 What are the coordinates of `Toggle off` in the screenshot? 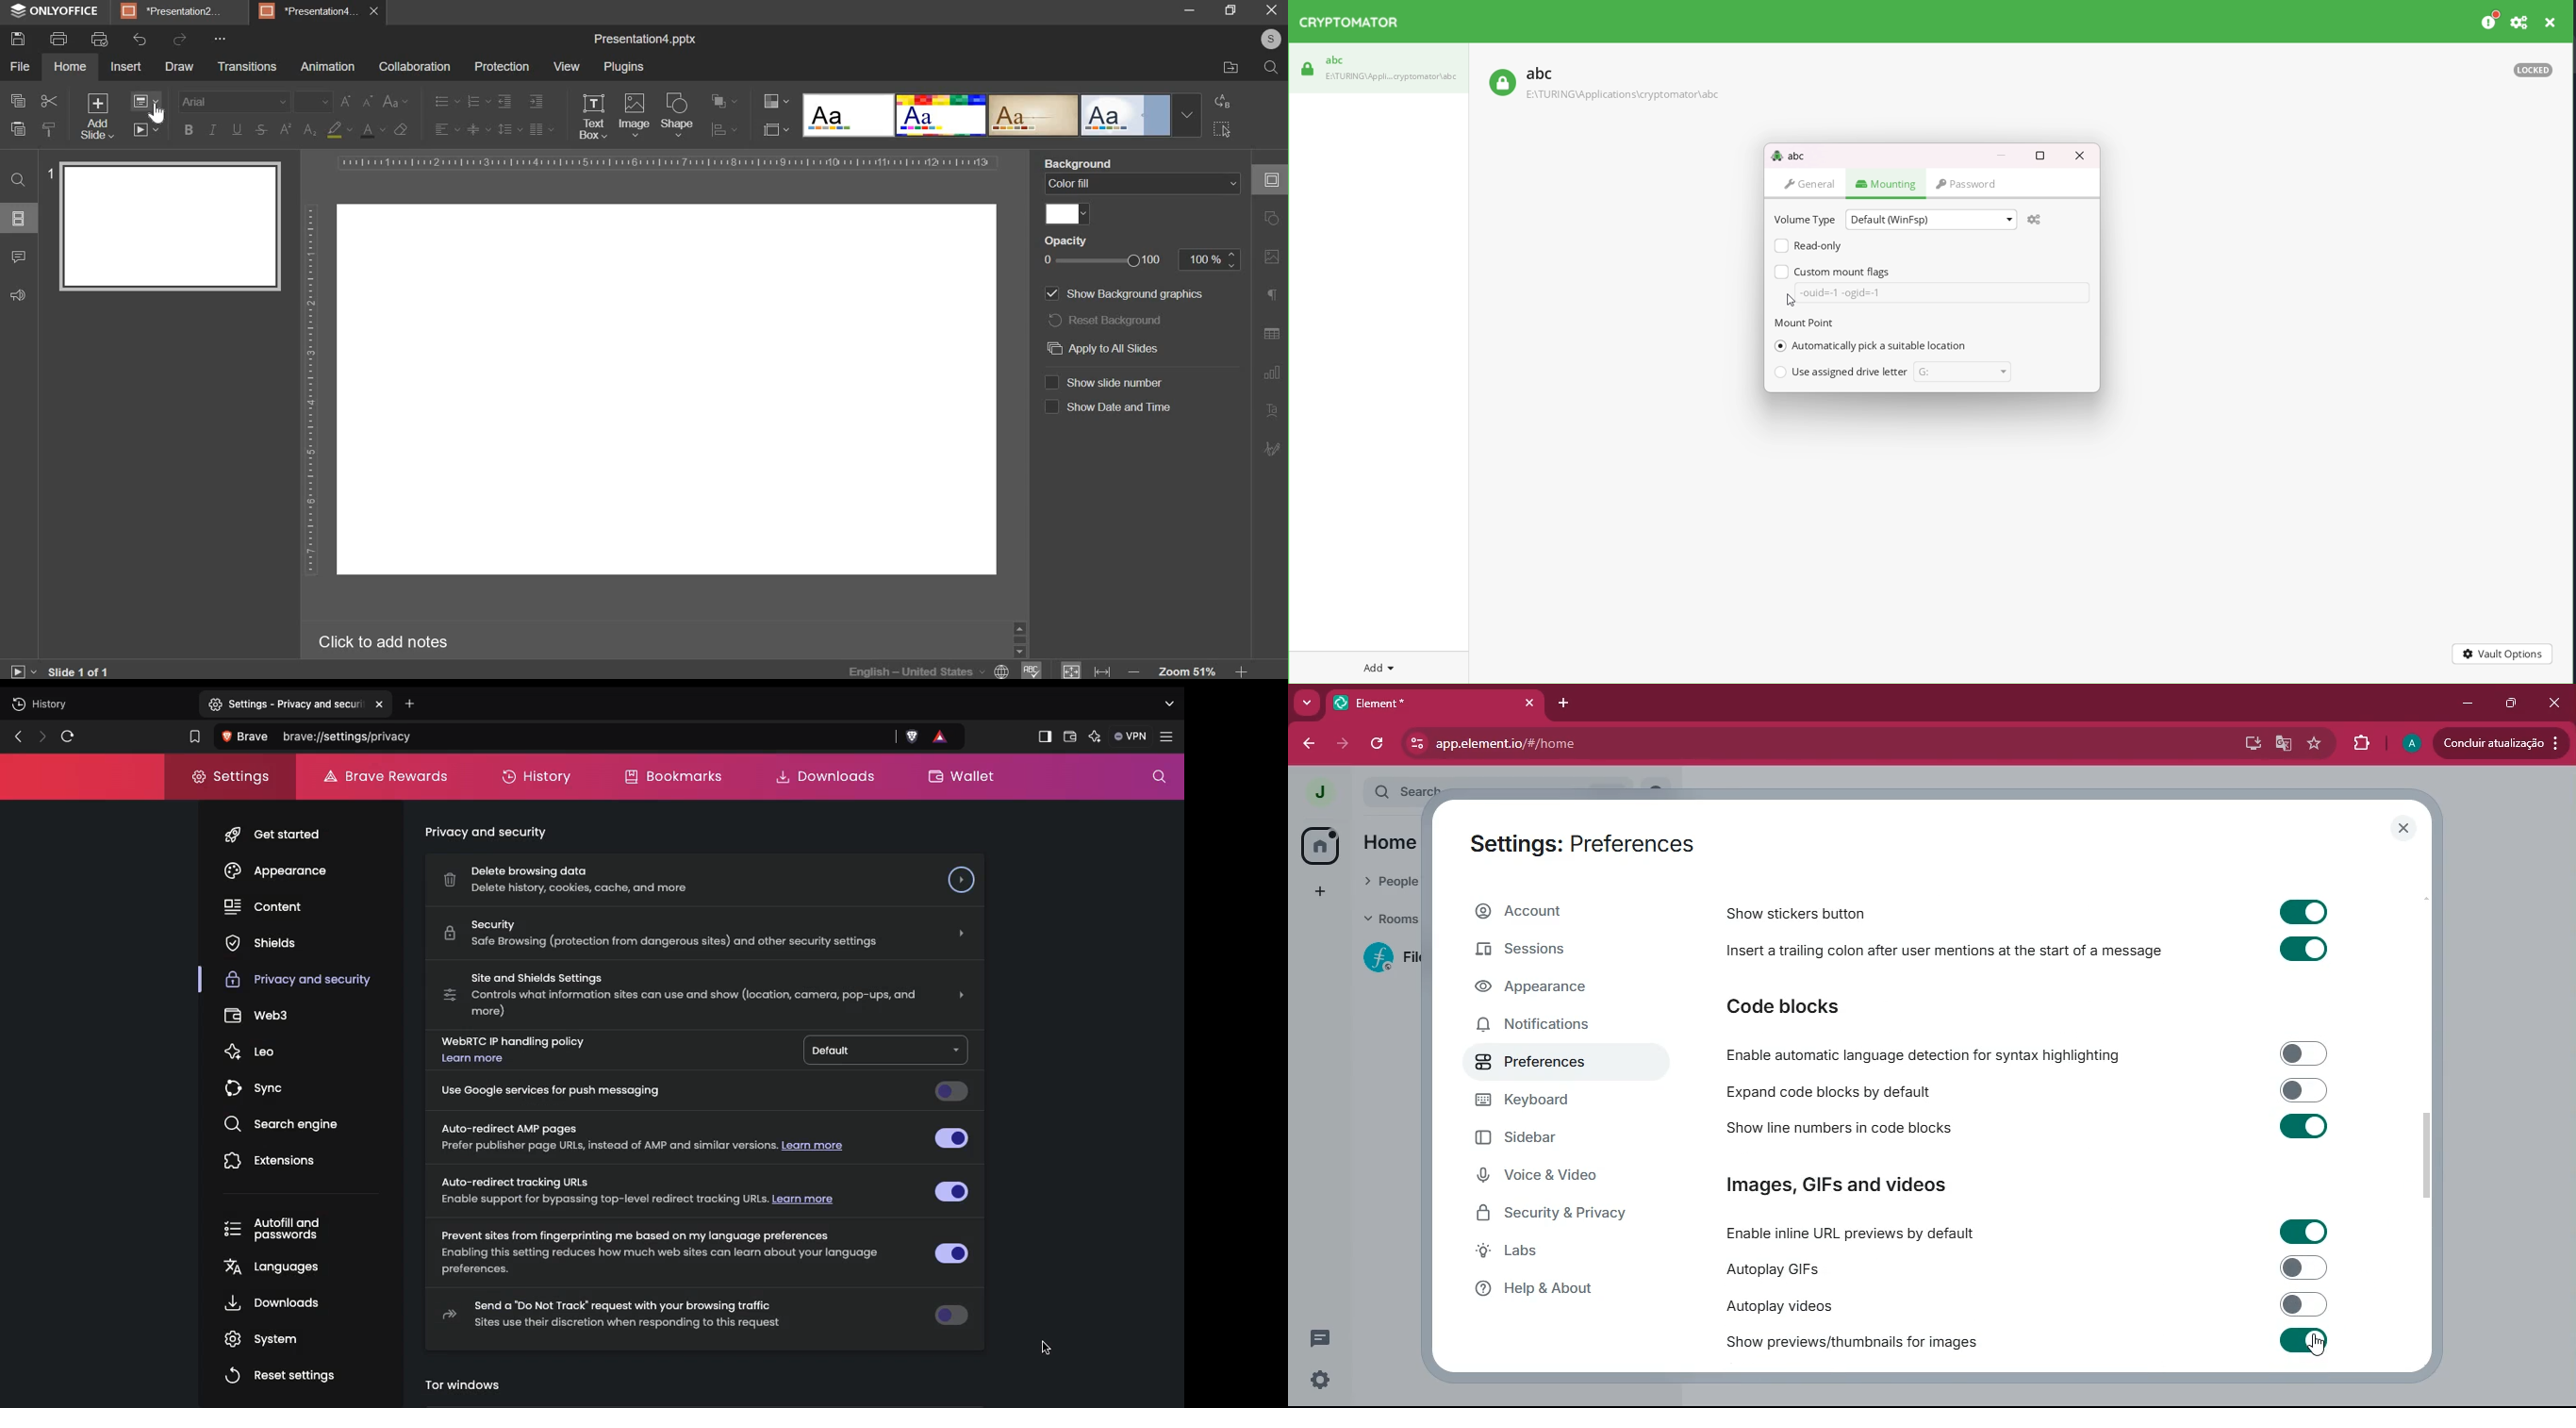 It's located at (2304, 1089).